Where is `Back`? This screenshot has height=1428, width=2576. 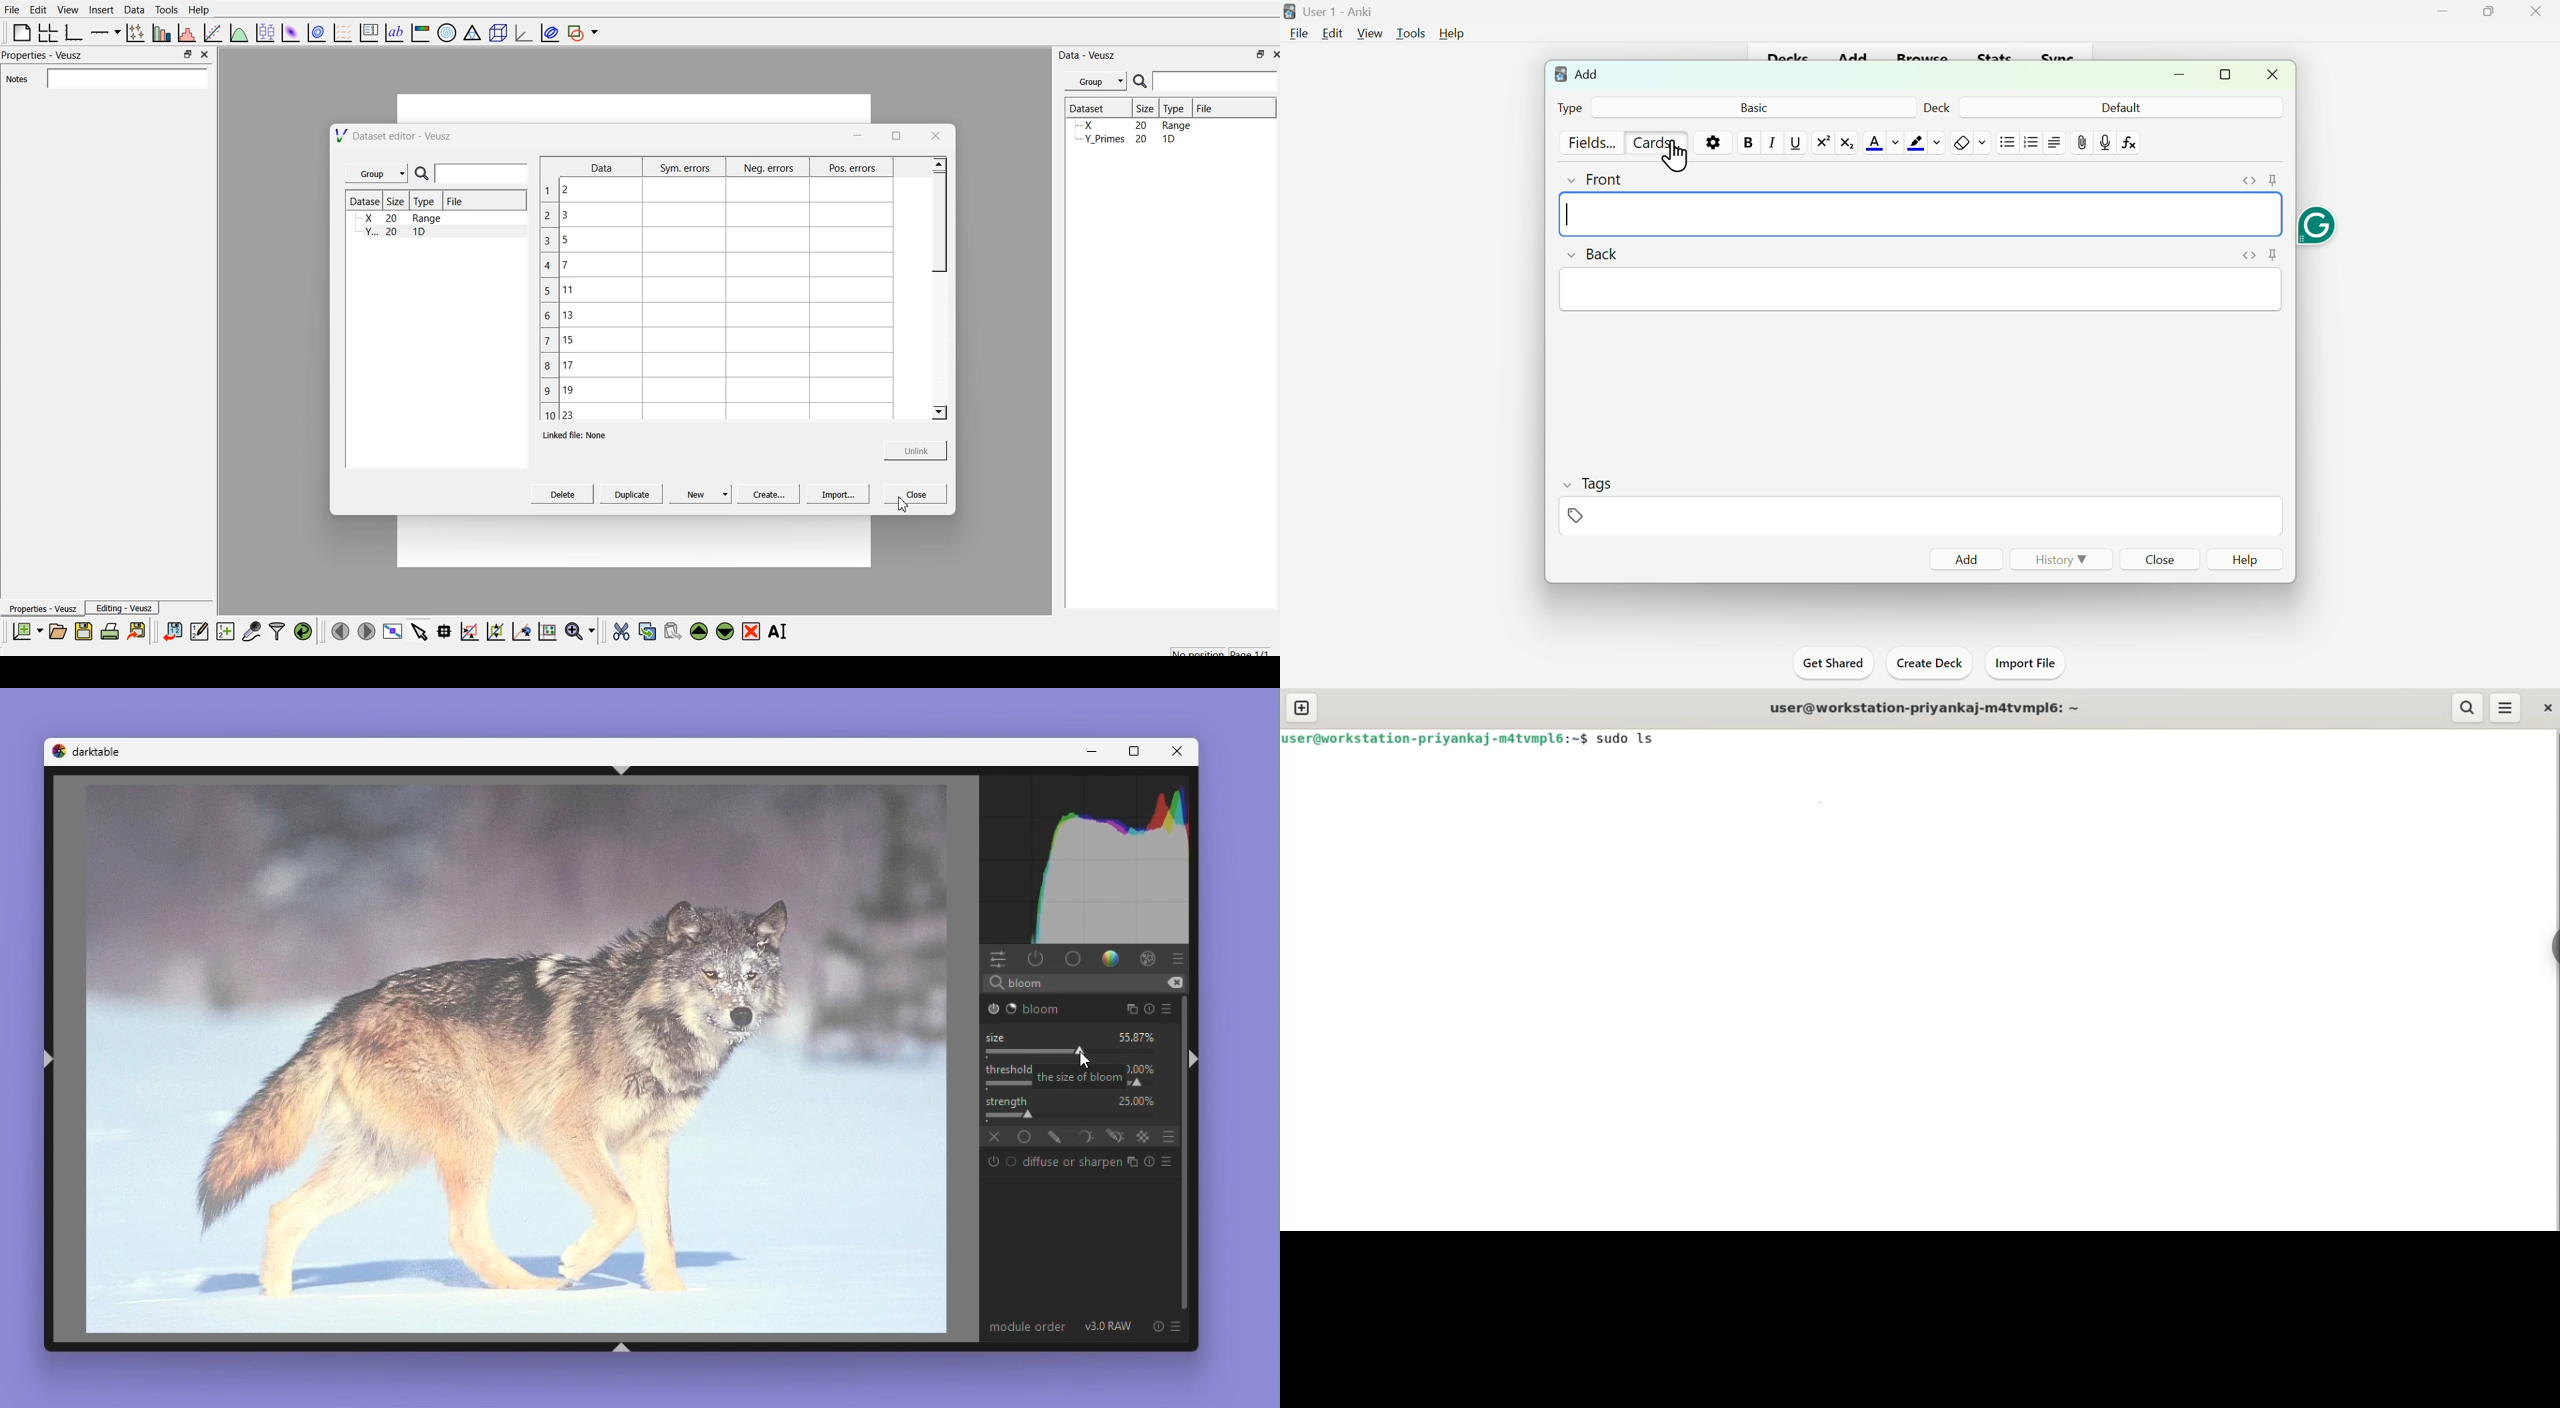 Back is located at coordinates (1593, 255).